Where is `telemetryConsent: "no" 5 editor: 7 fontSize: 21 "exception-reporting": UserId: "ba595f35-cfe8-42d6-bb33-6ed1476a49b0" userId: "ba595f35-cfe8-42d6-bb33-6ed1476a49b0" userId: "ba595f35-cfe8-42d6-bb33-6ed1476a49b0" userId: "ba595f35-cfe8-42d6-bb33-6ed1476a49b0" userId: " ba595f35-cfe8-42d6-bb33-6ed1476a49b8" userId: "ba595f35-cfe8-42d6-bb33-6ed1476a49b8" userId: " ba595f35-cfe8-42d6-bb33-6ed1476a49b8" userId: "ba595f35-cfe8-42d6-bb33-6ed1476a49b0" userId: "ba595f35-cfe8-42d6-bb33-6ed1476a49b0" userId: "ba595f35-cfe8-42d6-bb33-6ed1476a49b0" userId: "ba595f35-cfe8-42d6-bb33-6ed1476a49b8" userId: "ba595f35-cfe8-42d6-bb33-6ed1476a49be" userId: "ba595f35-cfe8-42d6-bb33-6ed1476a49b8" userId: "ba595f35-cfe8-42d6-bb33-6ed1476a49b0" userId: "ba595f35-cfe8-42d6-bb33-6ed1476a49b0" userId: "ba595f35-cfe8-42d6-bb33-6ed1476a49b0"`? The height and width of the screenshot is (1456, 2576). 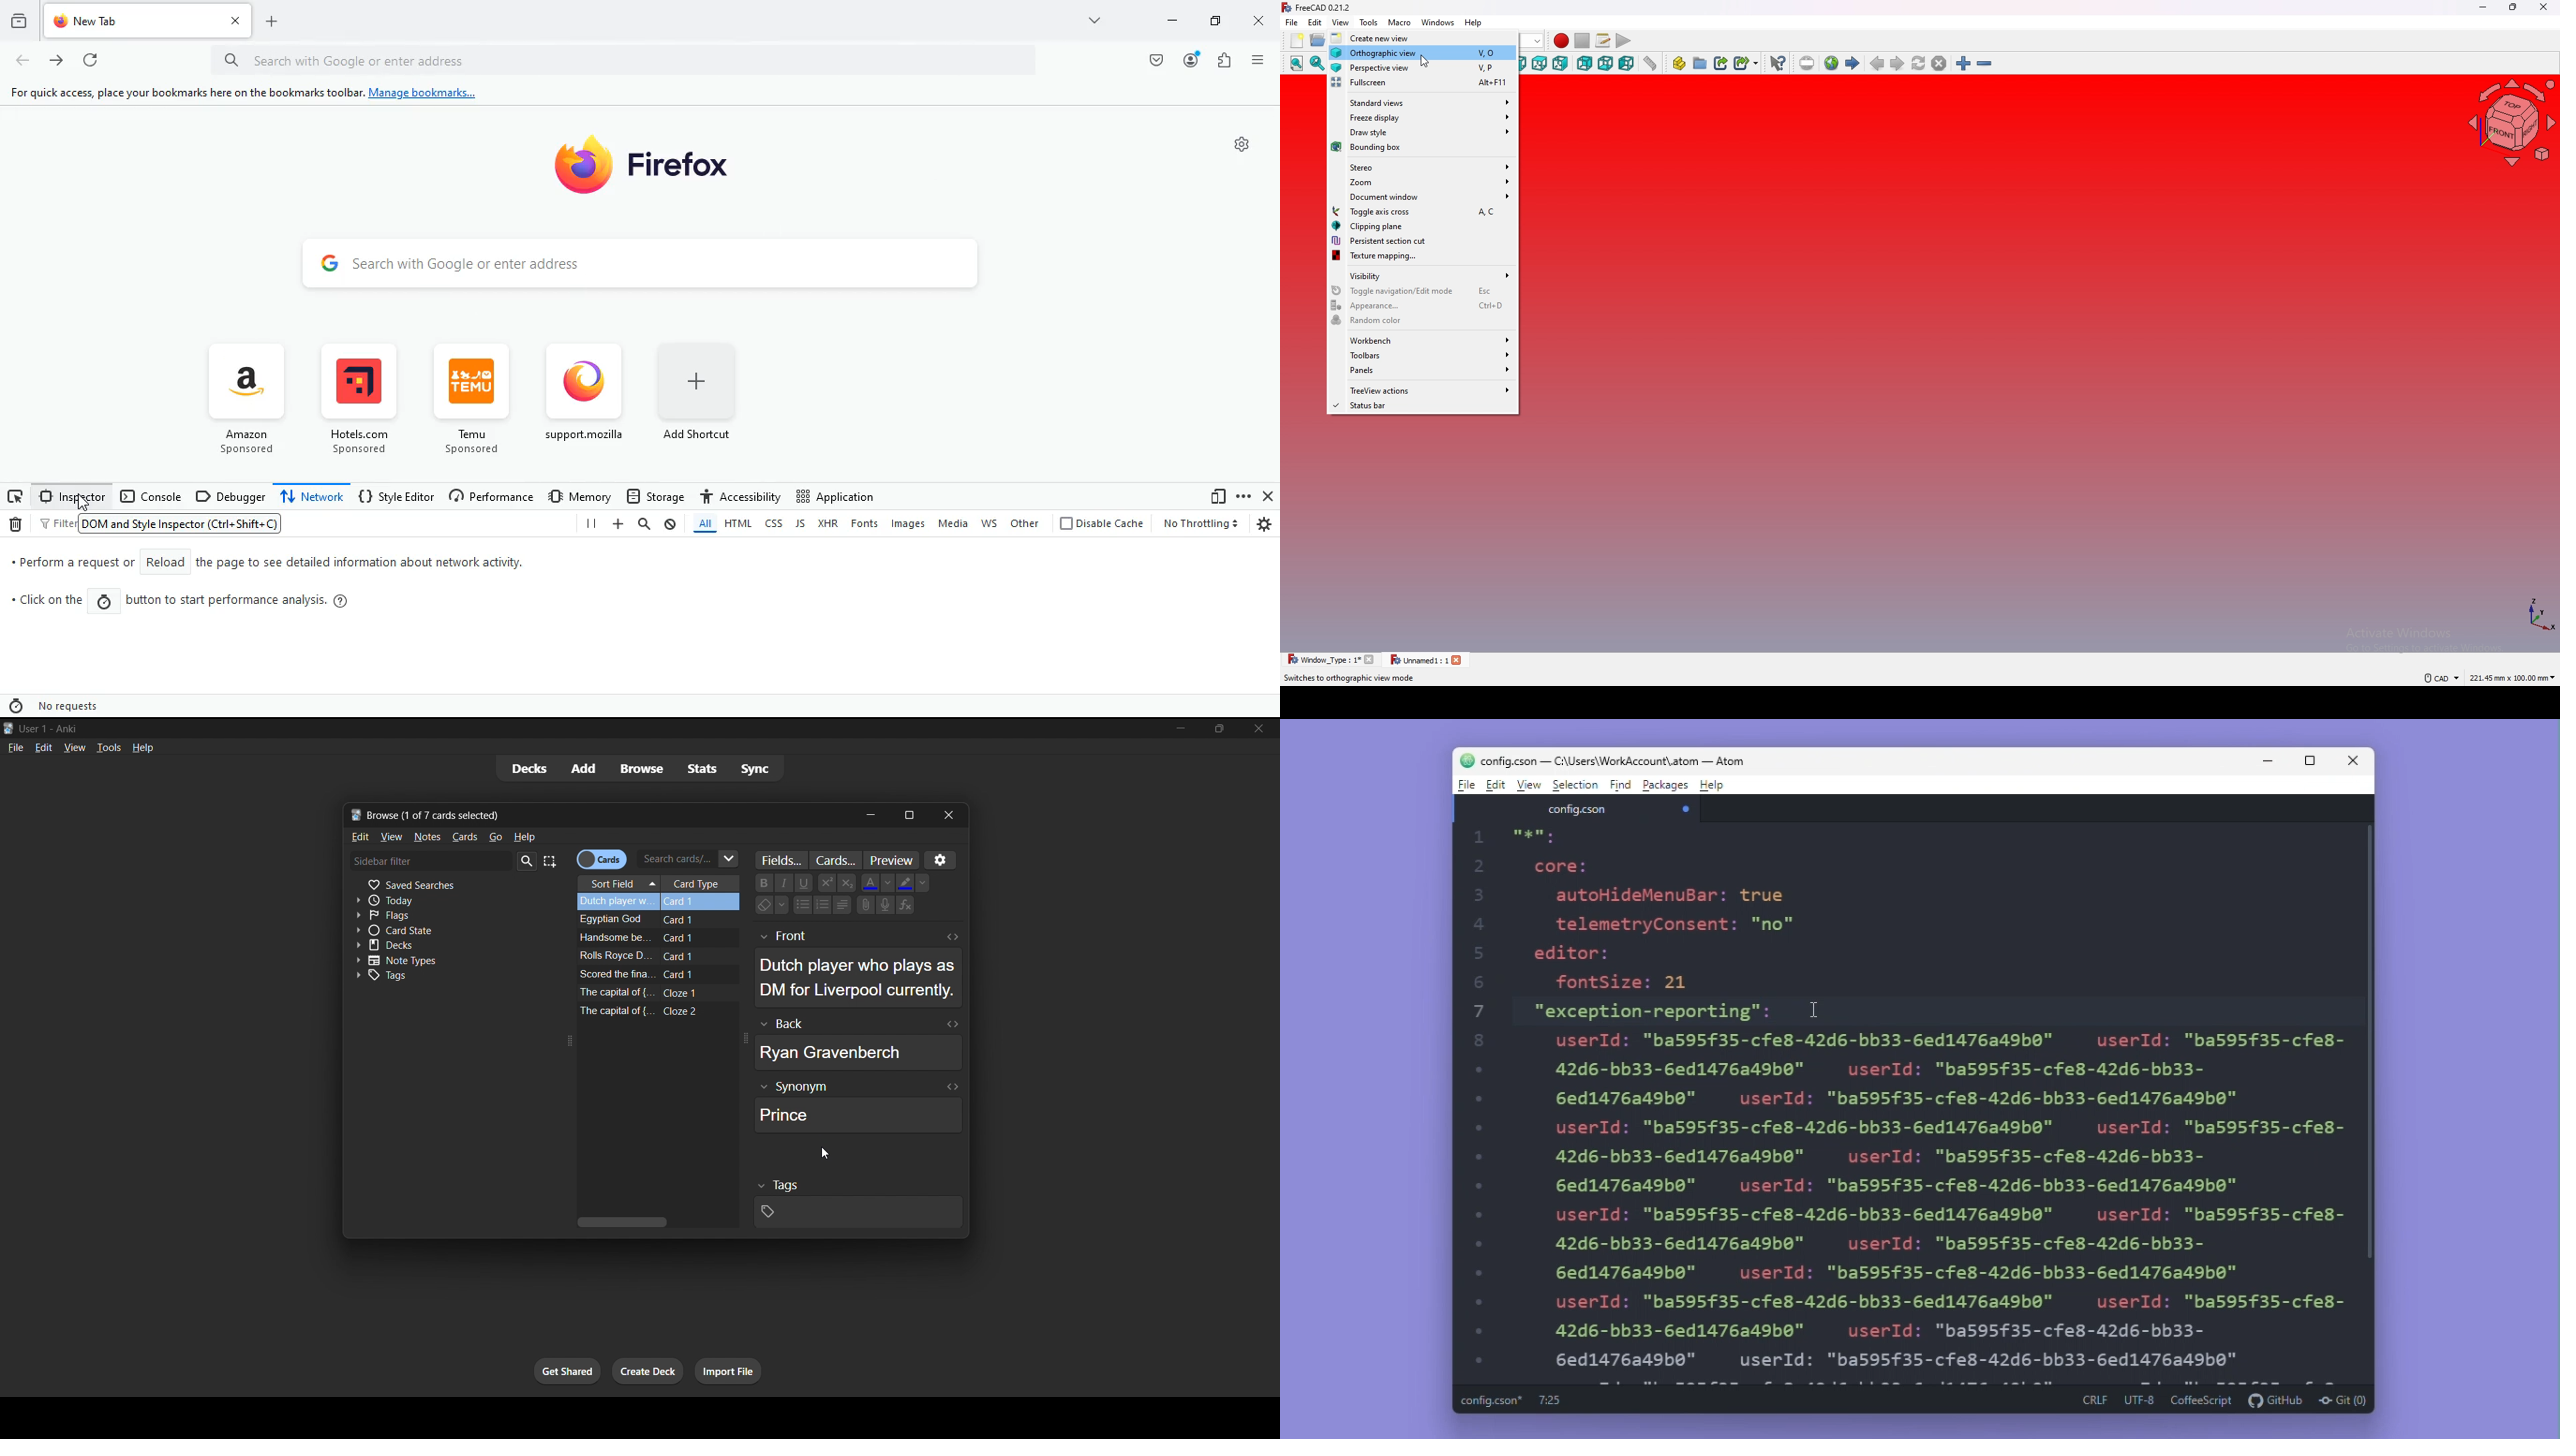 telemetryConsent: "no" 5 editor: 7 fontSize: 21 "exception-reporting": UserId: "ba595f35-cfe8-42d6-bb33-6ed1476a49b0" userId: "ba595f35-cfe8-42d6-bb33-6ed1476a49b0" userId: "ba595f35-cfe8-42d6-bb33-6ed1476a49b0" userId: "ba595f35-cfe8-42d6-bb33-6ed1476a49b0" userId: " ba595f35-cfe8-42d6-bb33-6ed1476a49b8" userId: "ba595f35-cfe8-42d6-bb33-6ed1476a49b8" userId: " ba595f35-cfe8-42d6-bb33-6ed1476a49b8" userId: "ba595f35-cfe8-42d6-bb33-6ed1476a49b0" userId: "ba595f35-cfe8-42d6-bb33-6ed1476a49b0" userId: "ba595f35-cfe8-42d6-bb33-6ed1476a49b0" userId: "ba595f35-cfe8-42d6-bb33-6ed1476a49b8" userId: "ba595f35-cfe8-42d6-bb33-6ed1476a49be" userId: "ba595f35-cfe8-42d6-bb33-6ed1476a49b8" userId: "ba595f35-cfe8-42d6-bb33-6ed1476a49b0" userId: "ba595f35-cfe8-42d6-bb33-6ed1476a49b0" userId: "ba595f35-cfe8-42d6-bb33-6ed1476a49b0" is located at coordinates (1929, 1147).